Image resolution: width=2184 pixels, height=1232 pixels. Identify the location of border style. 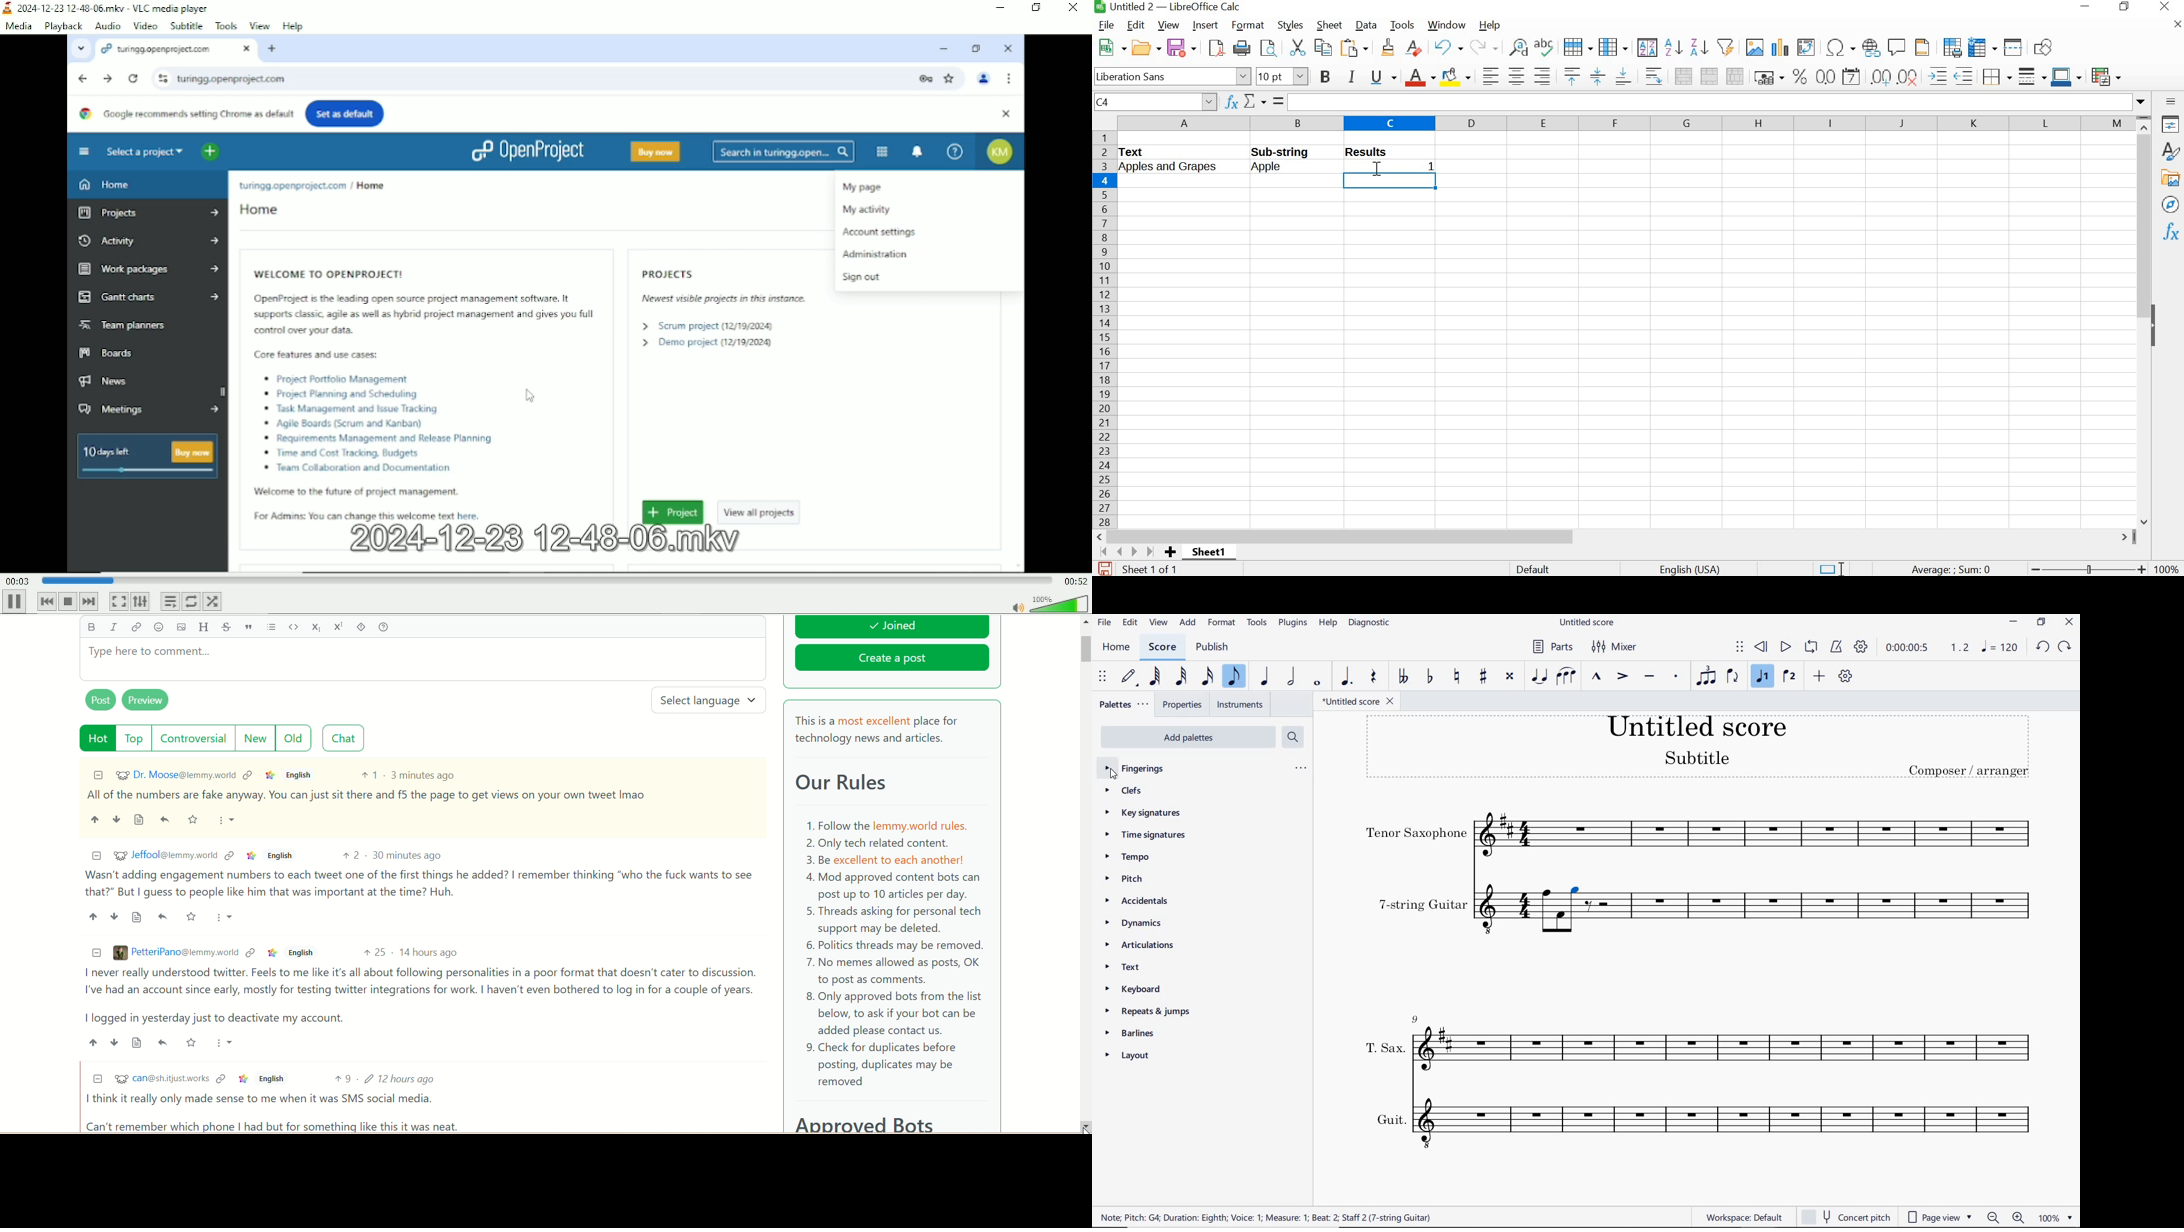
(2031, 75).